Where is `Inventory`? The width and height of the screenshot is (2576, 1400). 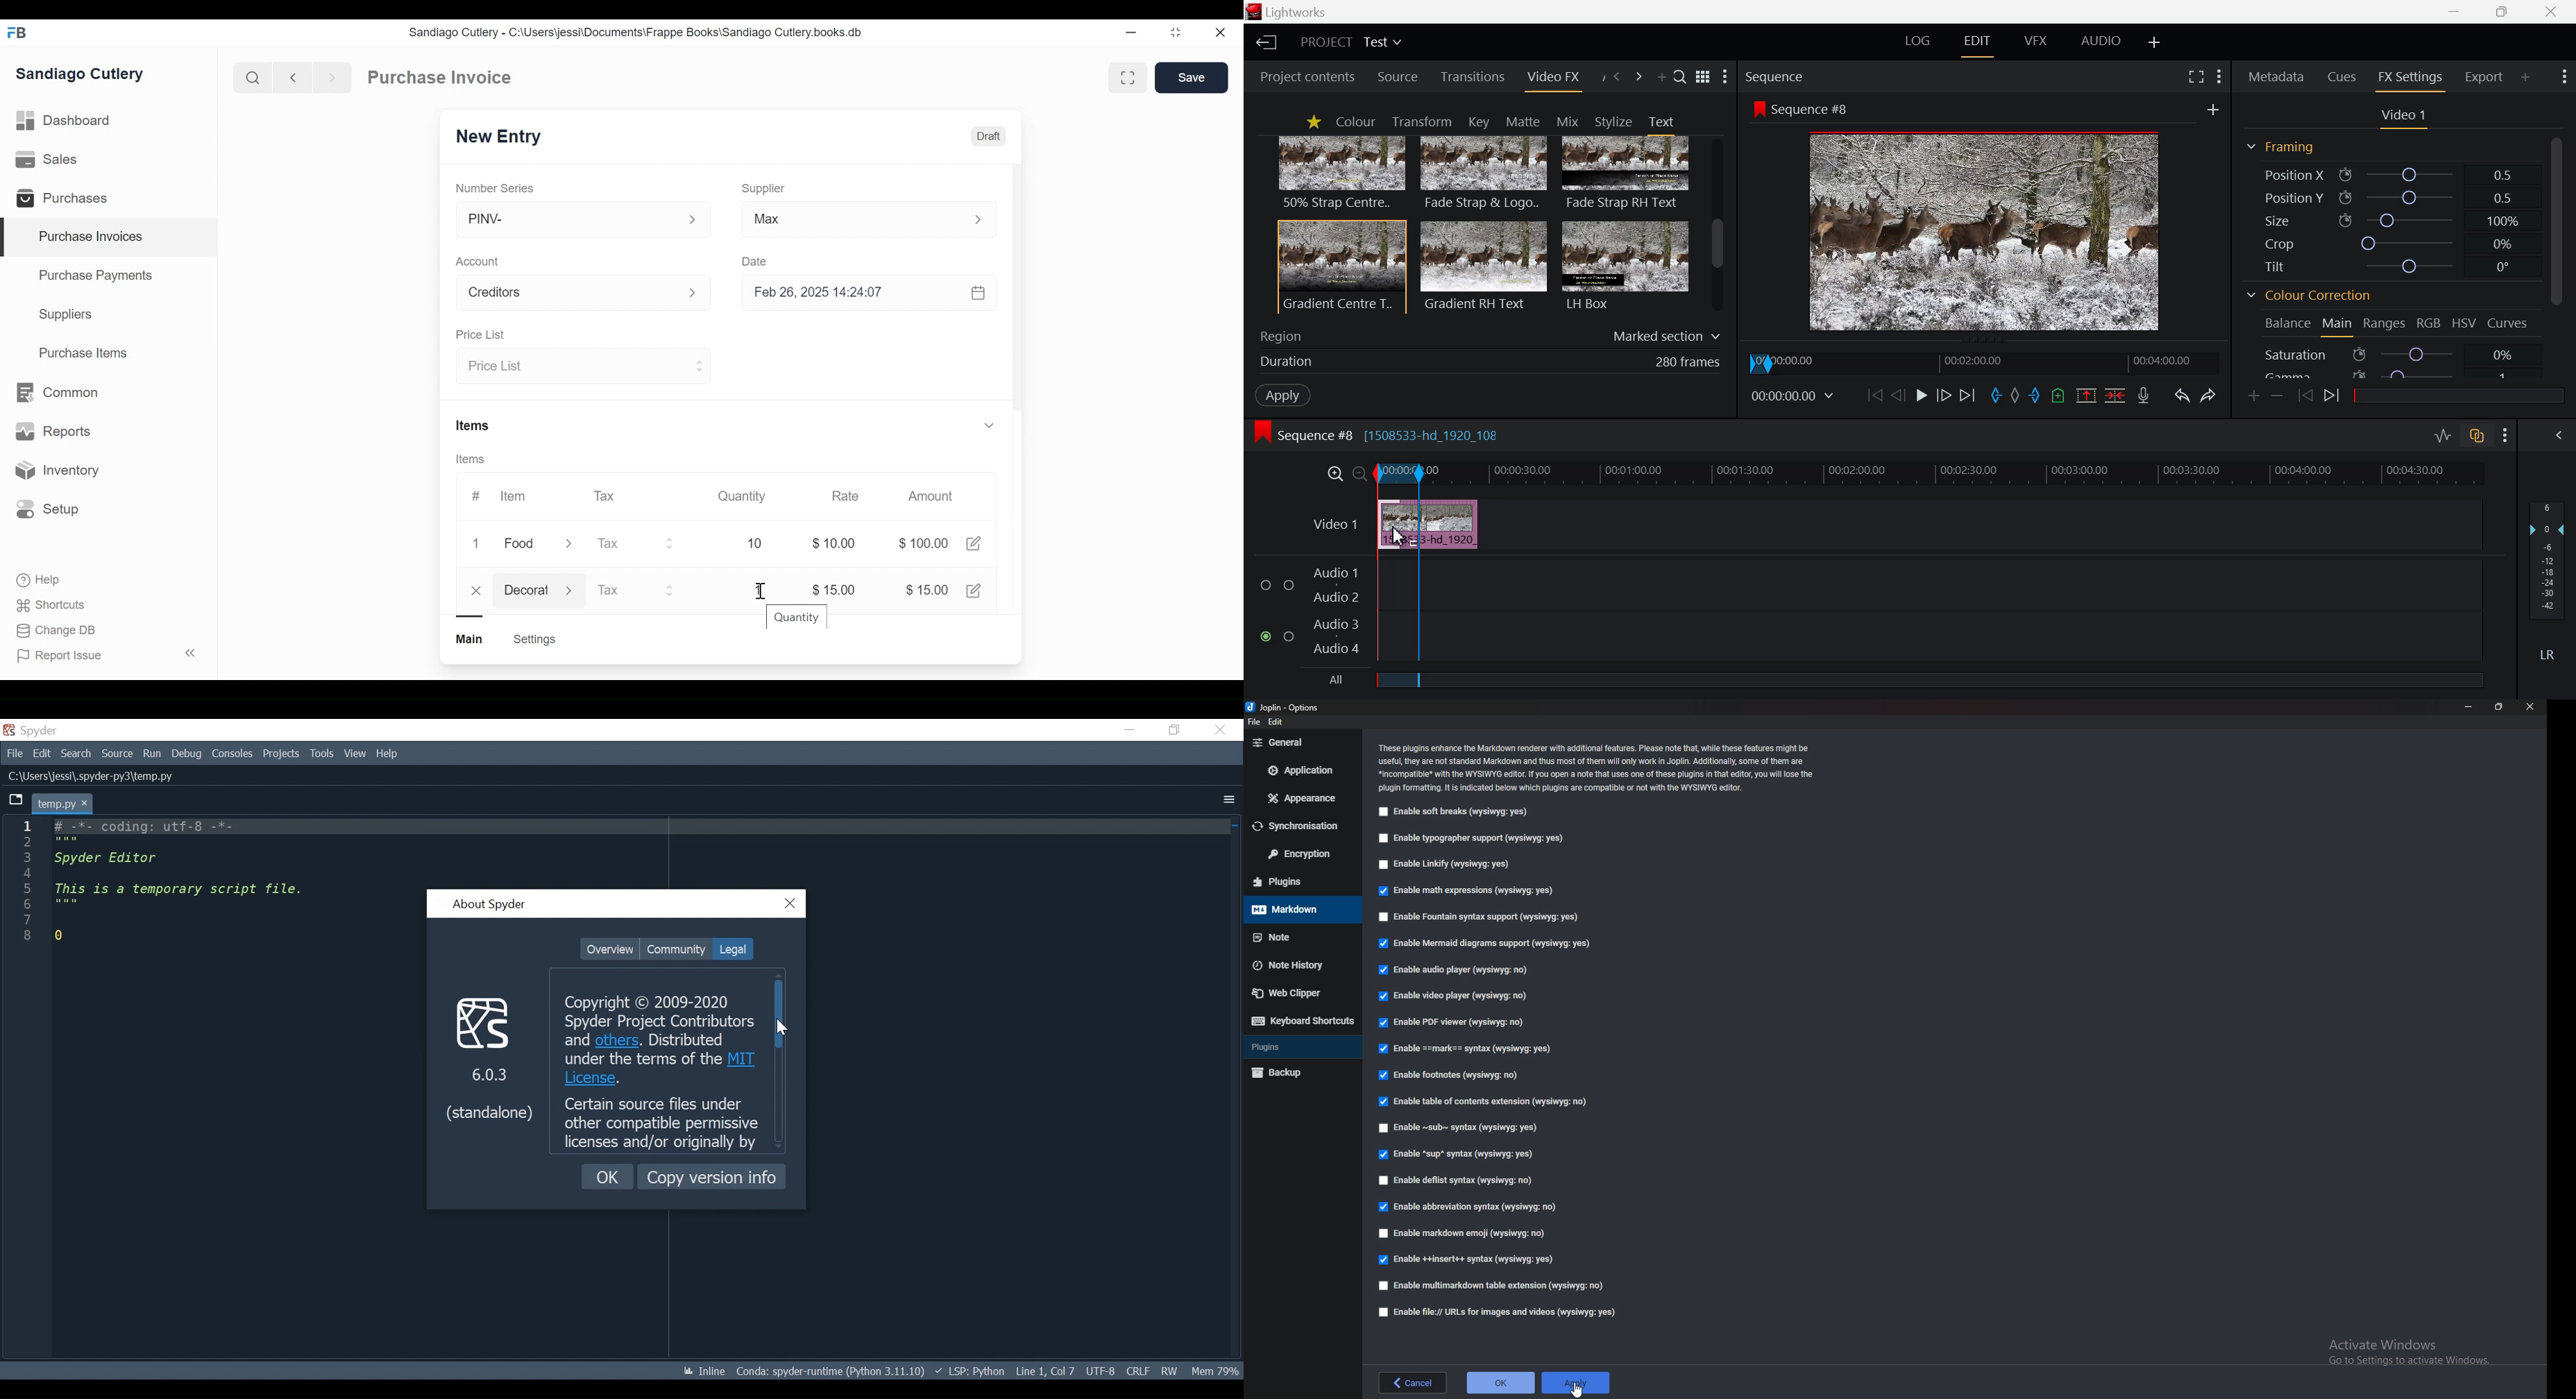
Inventory is located at coordinates (56, 471).